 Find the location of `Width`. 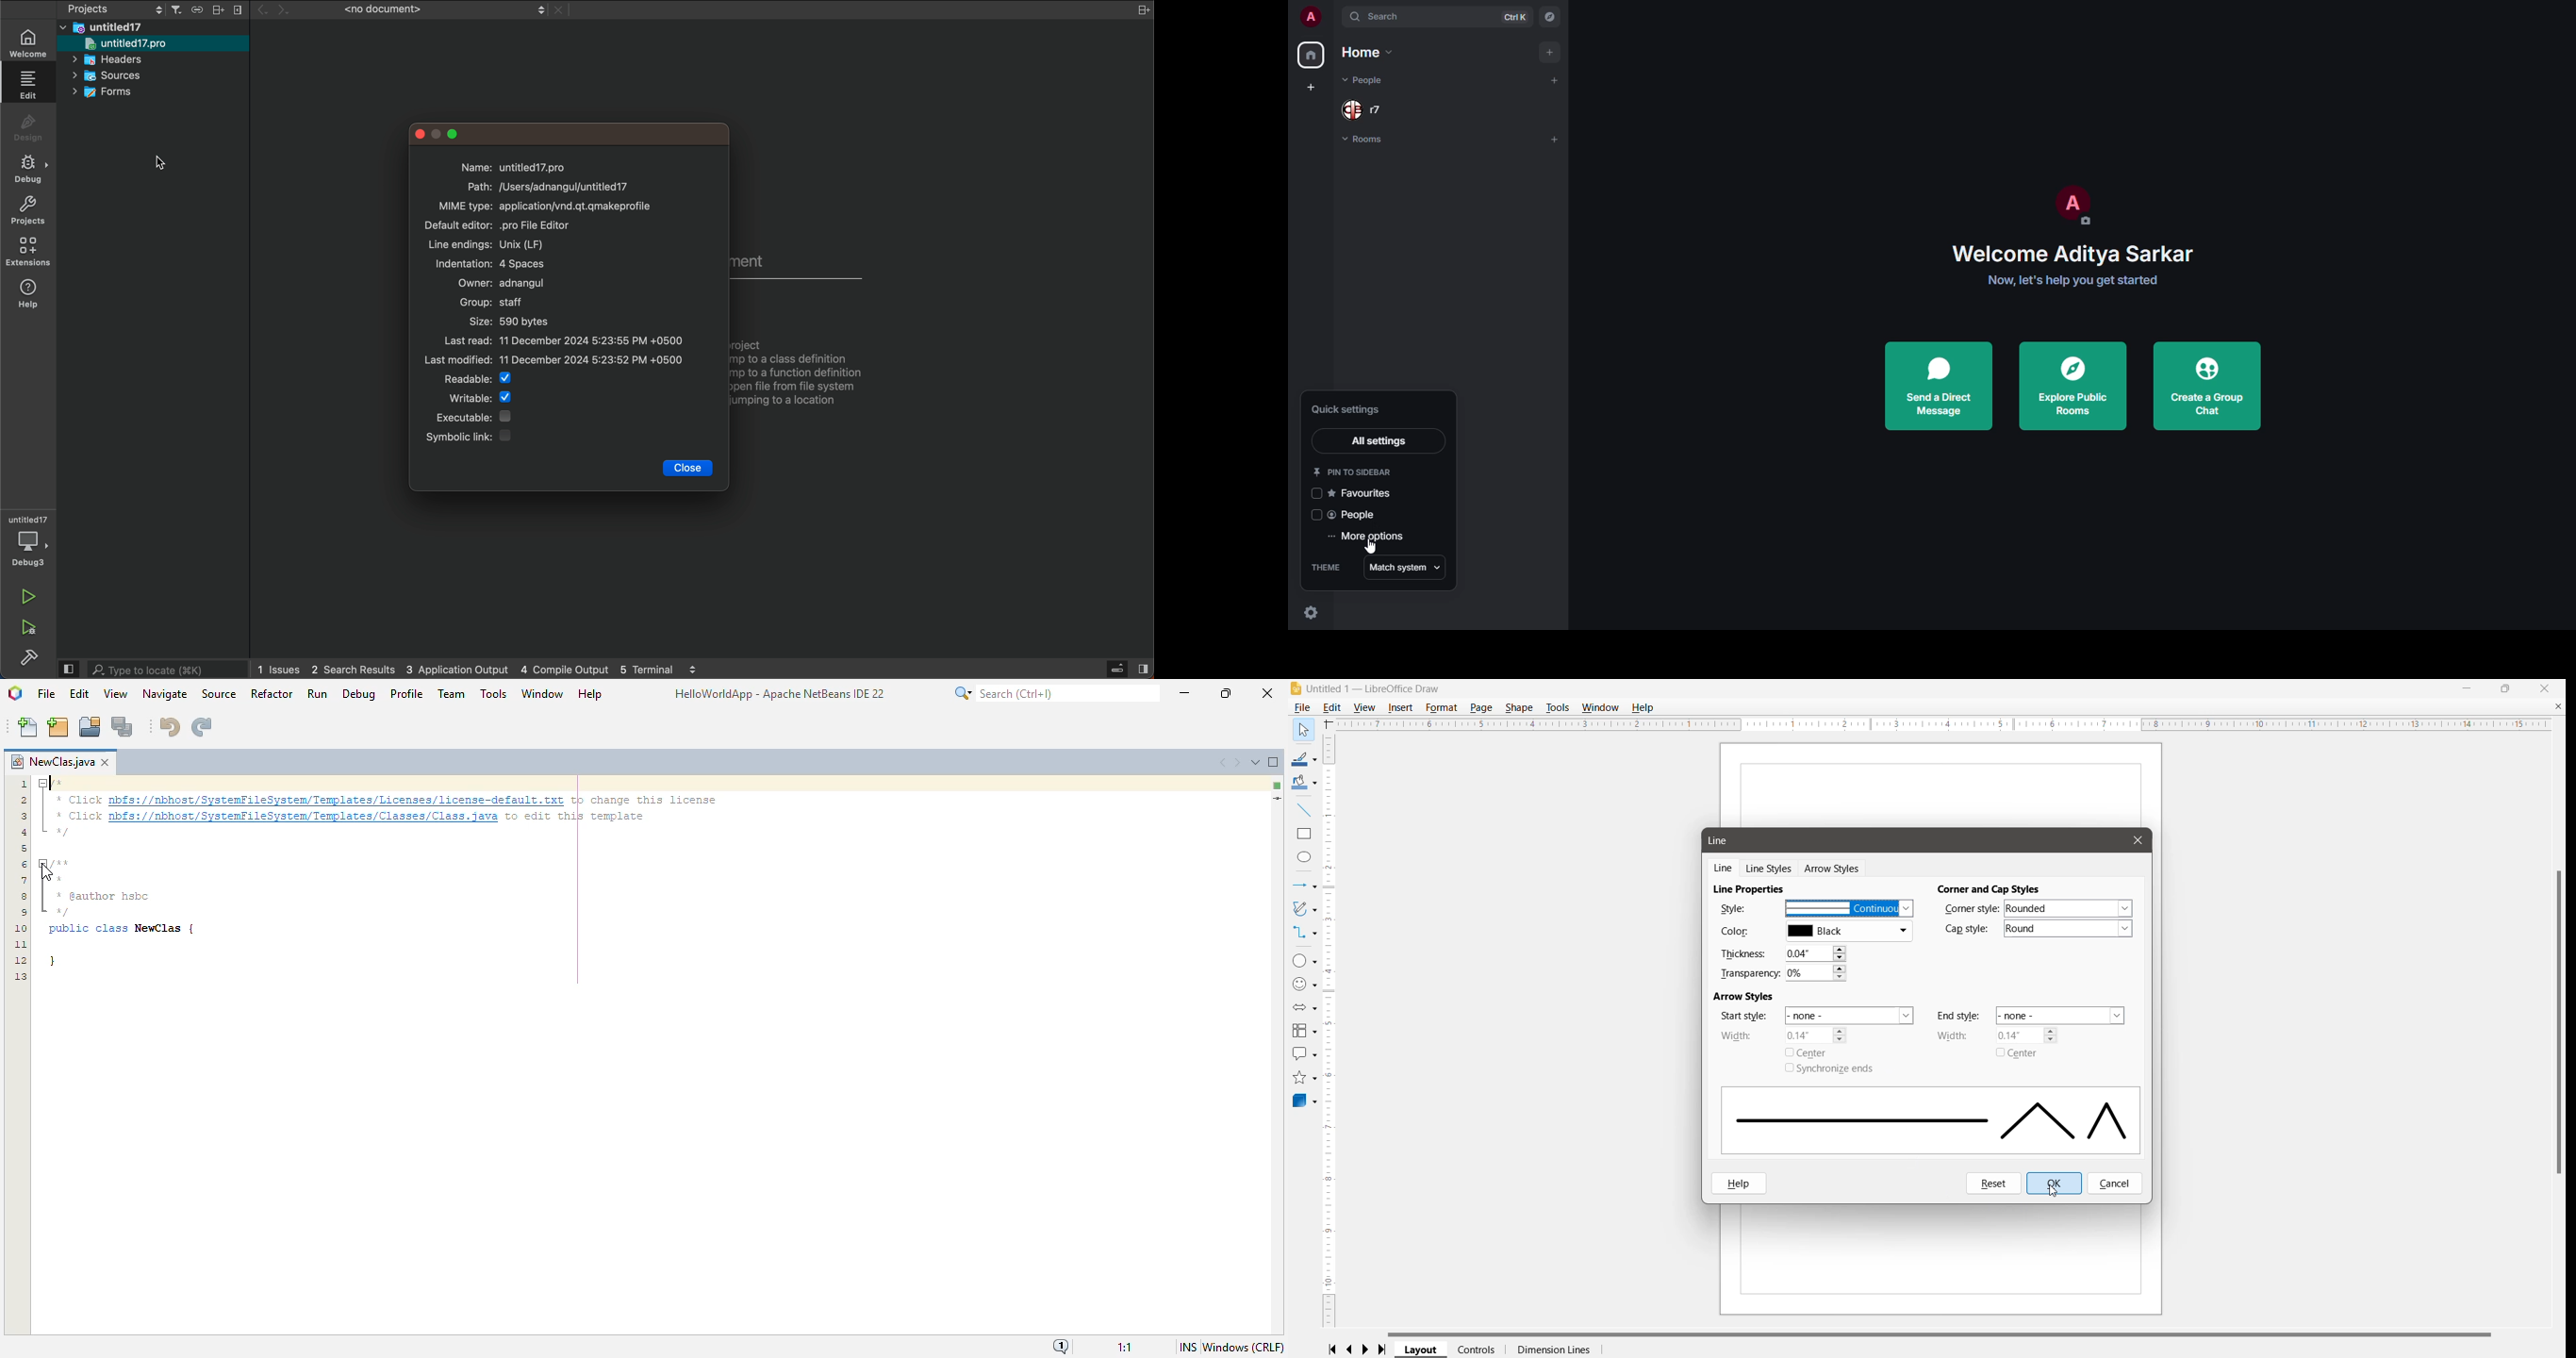

Width is located at coordinates (1741, 1036).